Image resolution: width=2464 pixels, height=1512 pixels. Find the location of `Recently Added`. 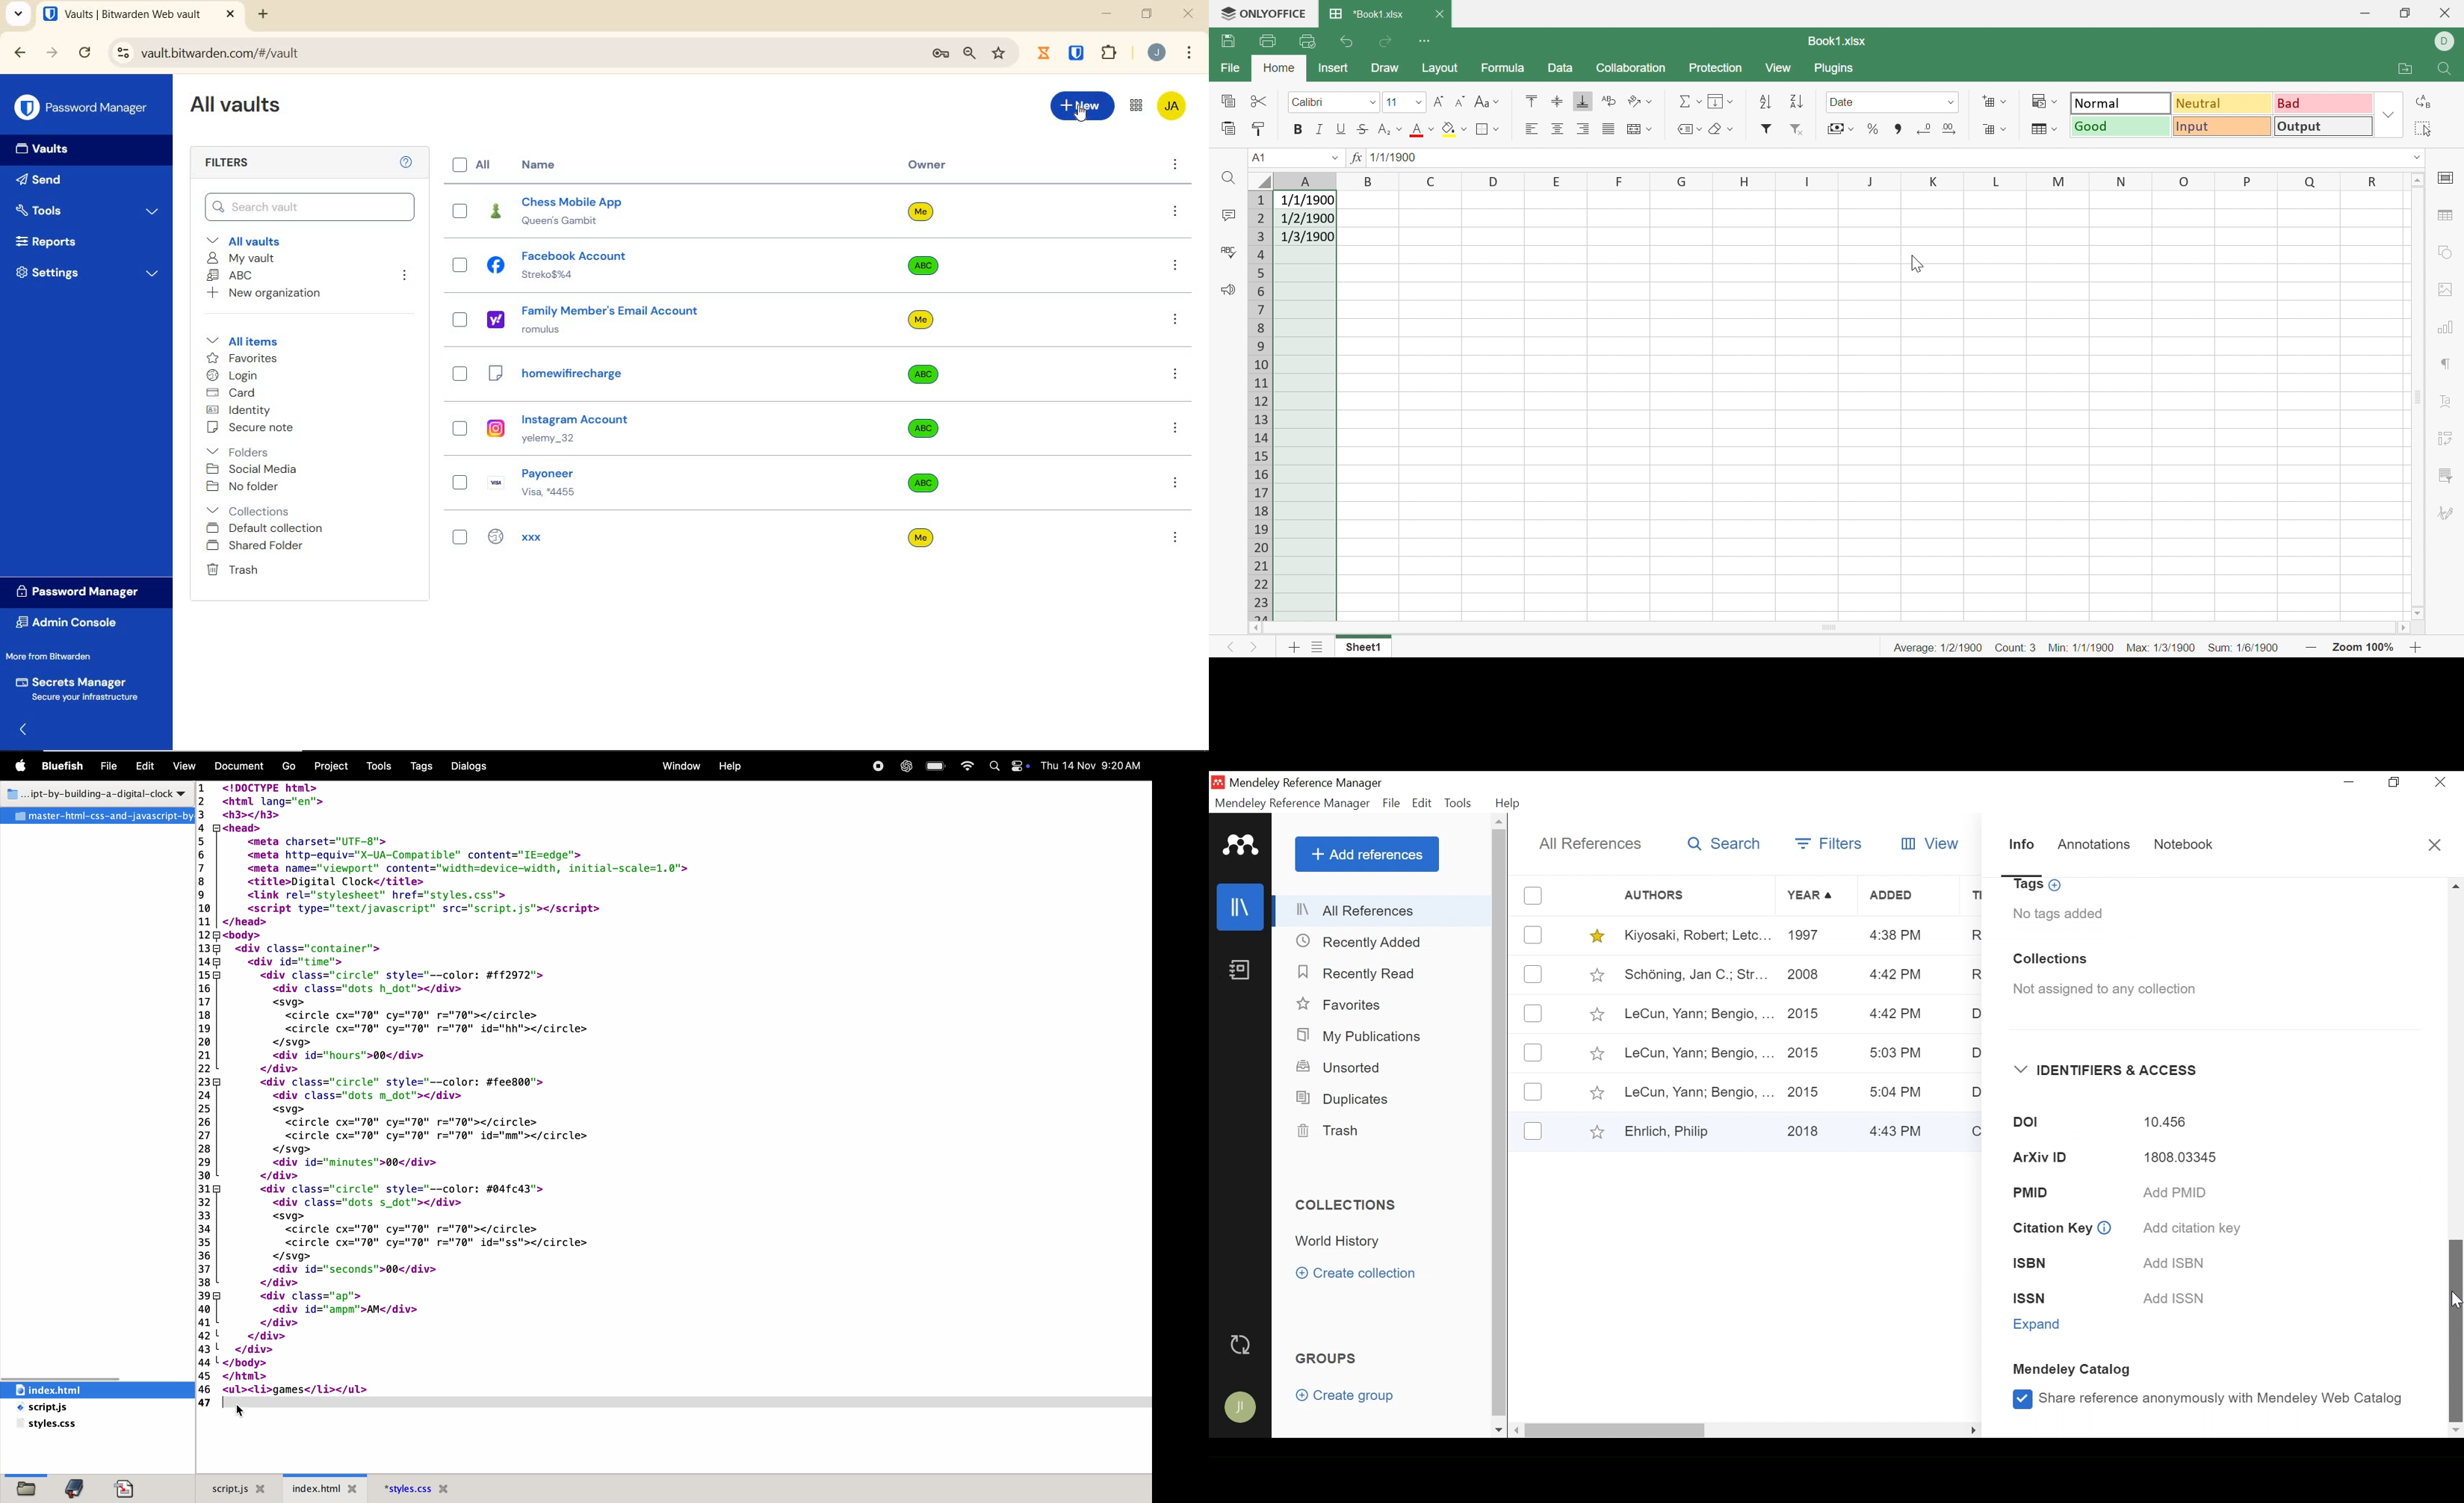

Recently Added is located at coordinates (1360, 972).